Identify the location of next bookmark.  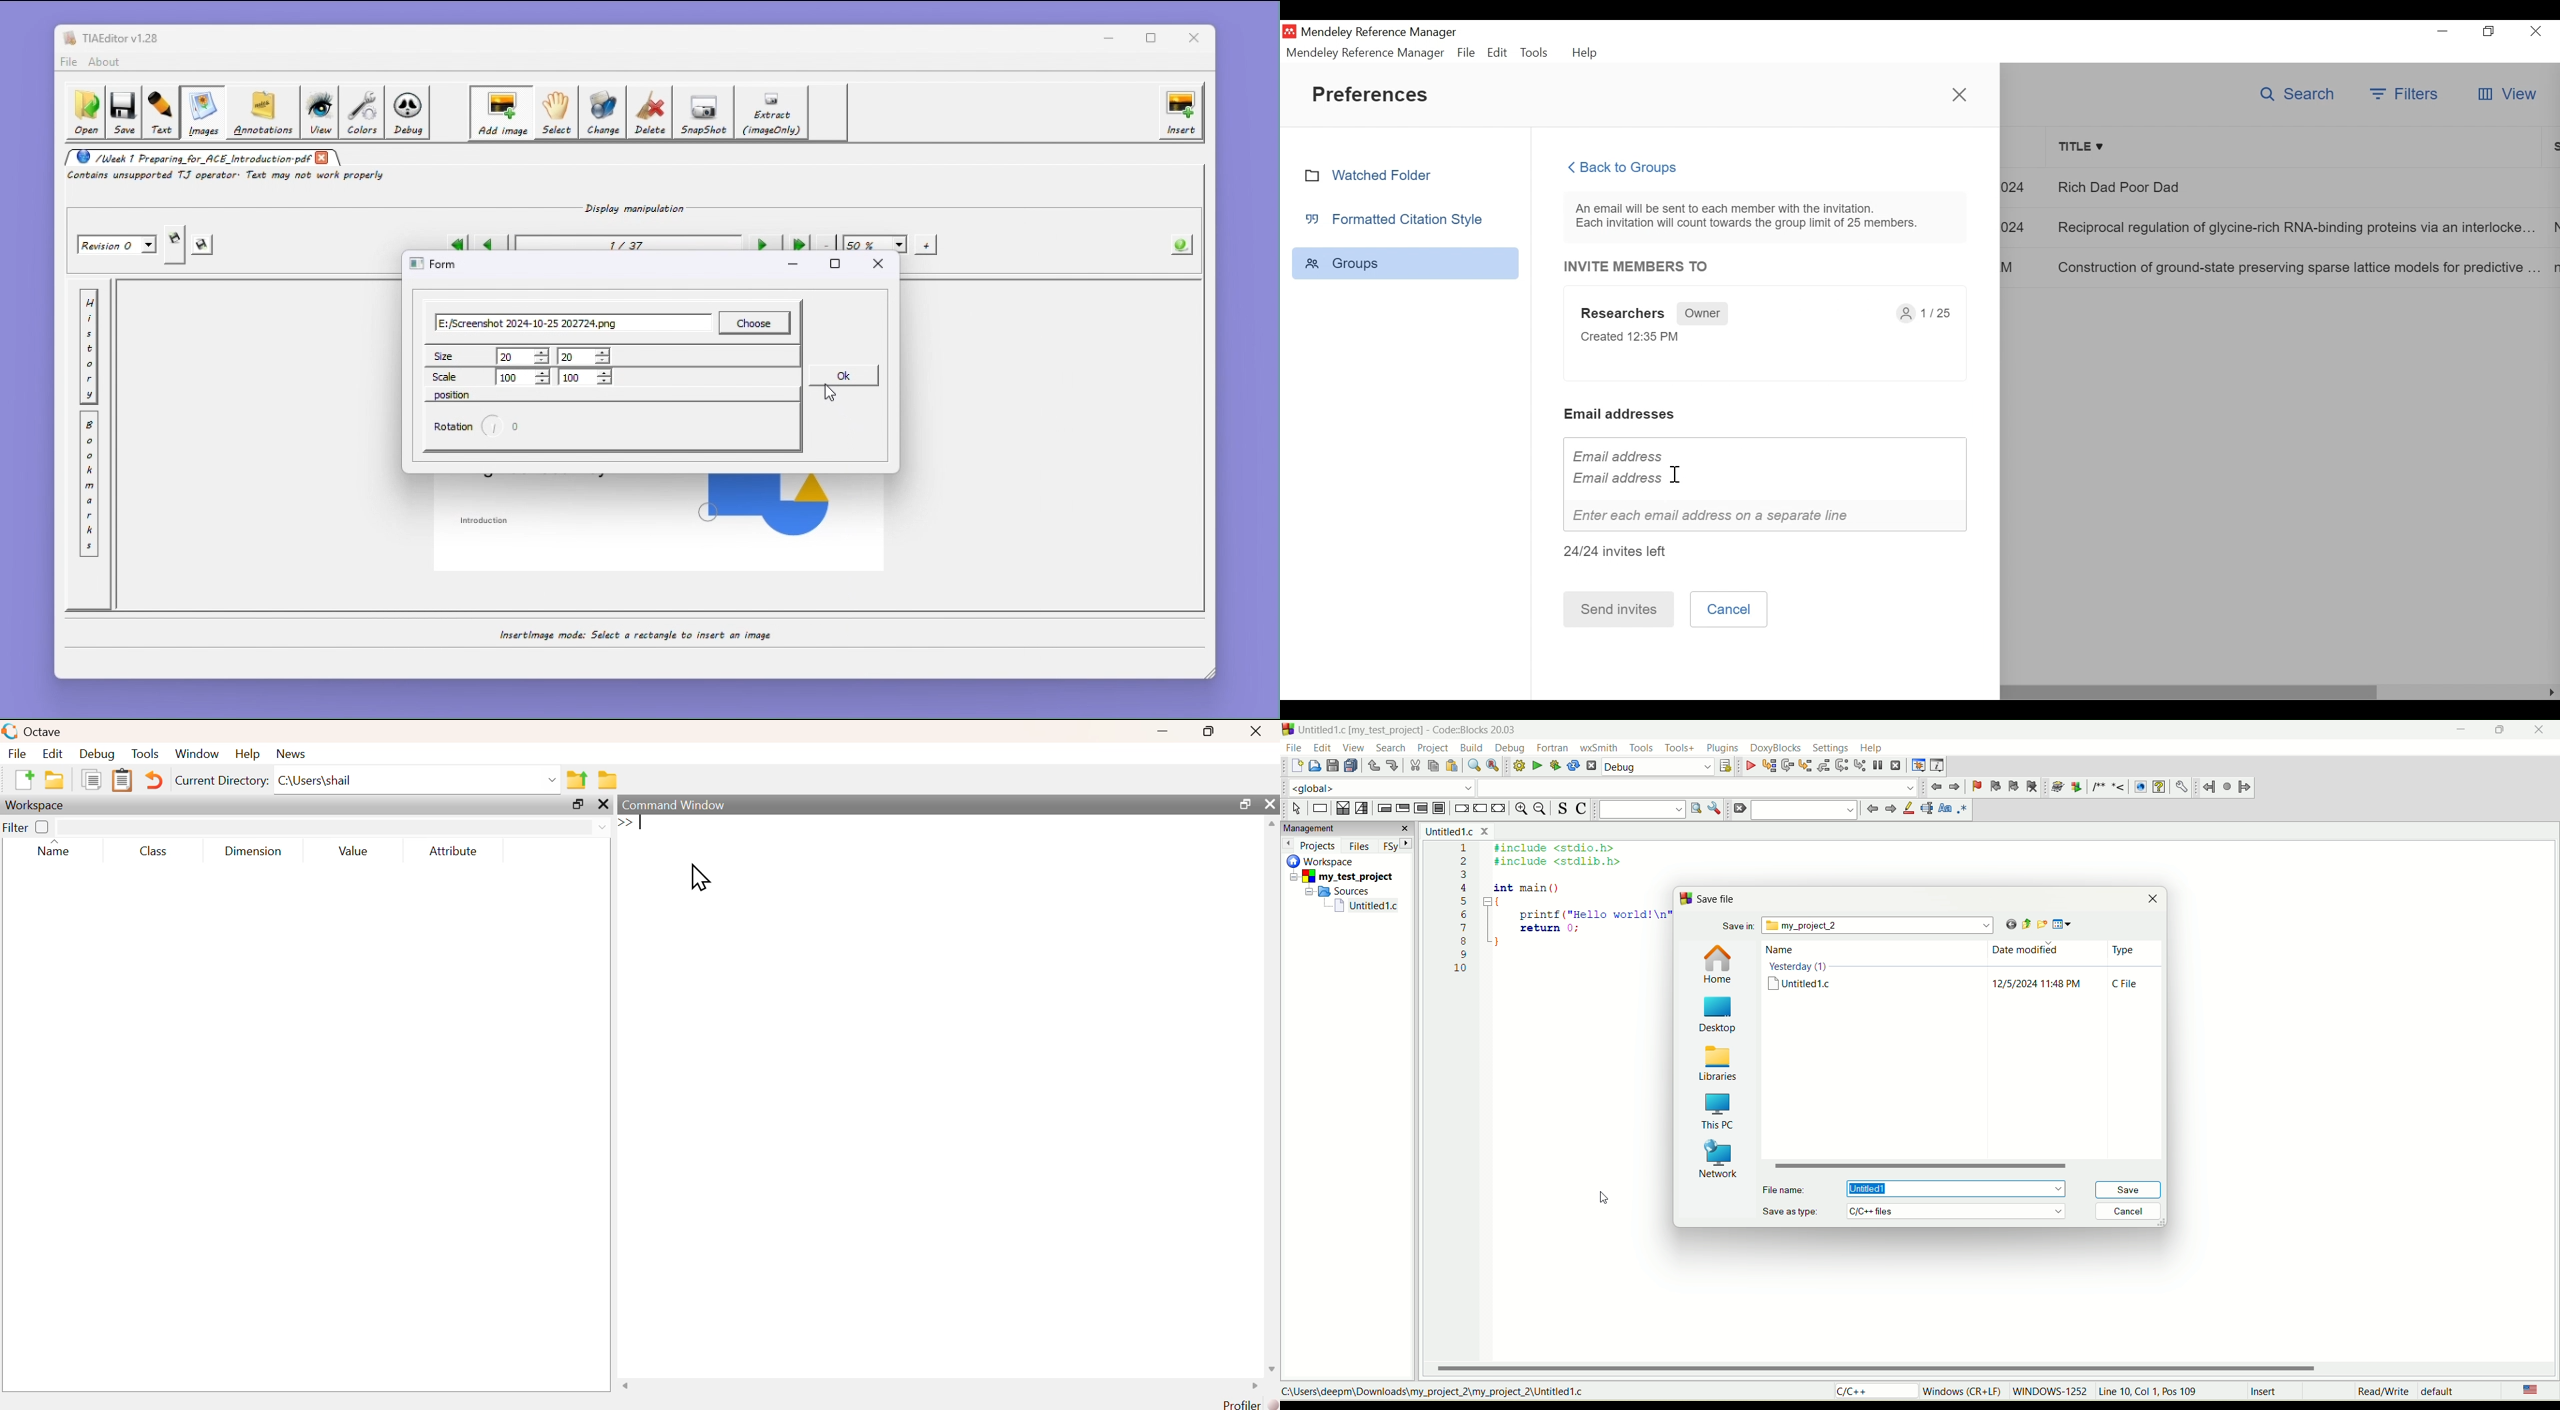
(2014, 787).